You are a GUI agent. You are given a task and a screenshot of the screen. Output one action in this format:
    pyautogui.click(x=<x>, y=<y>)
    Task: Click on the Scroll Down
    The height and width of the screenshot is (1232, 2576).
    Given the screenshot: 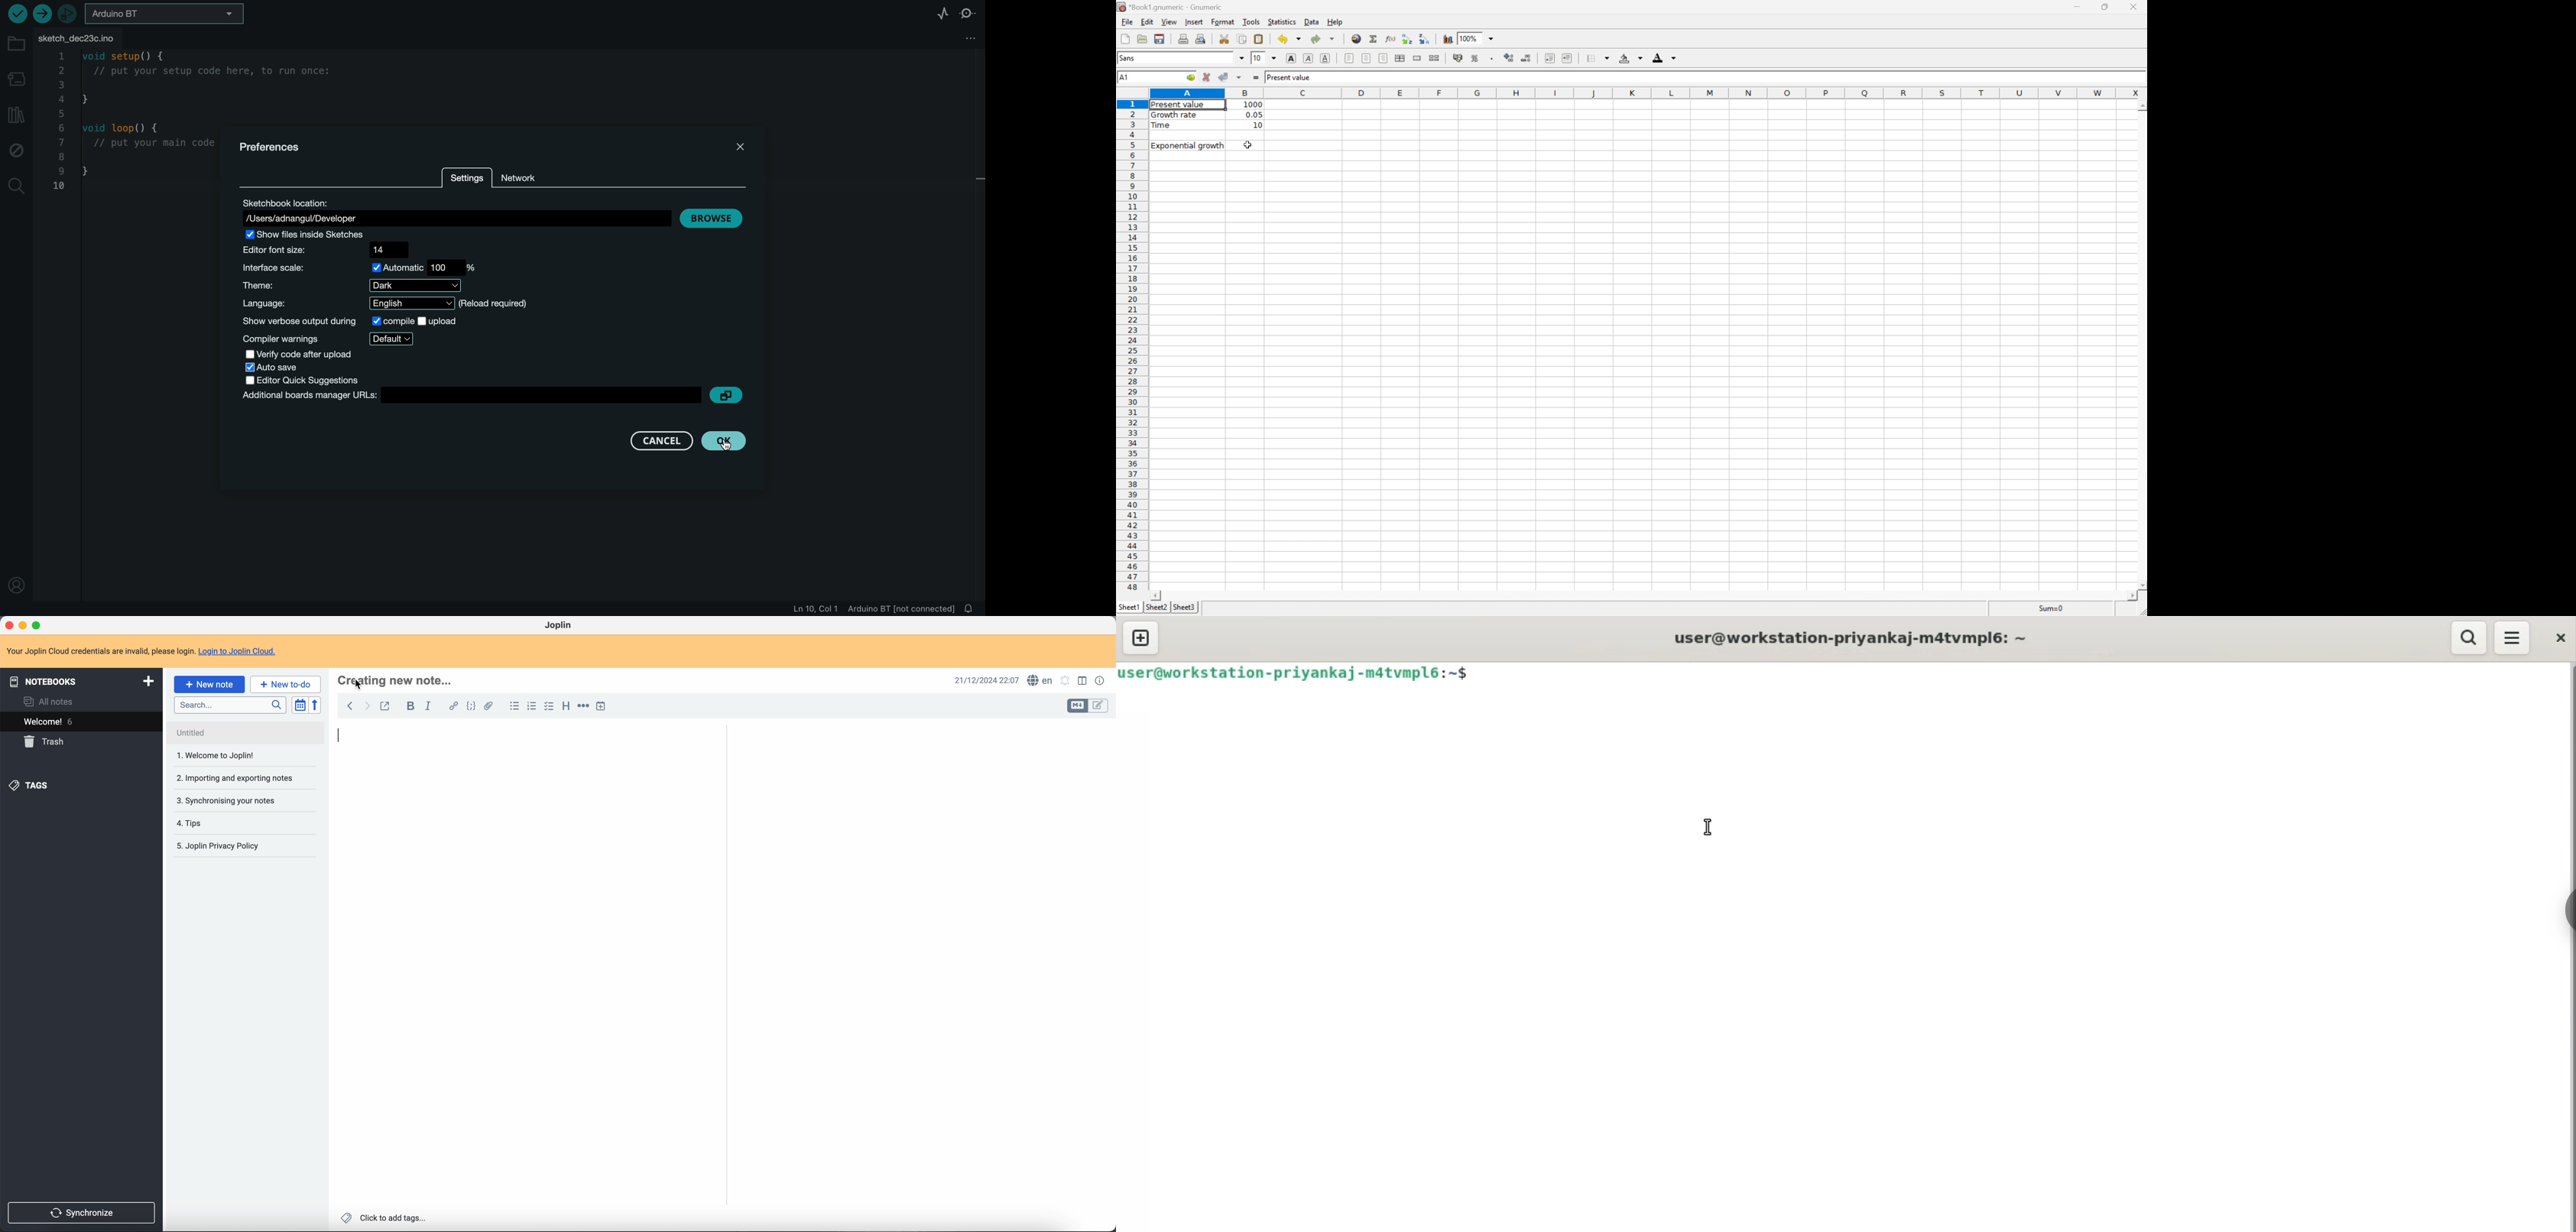 What is the action you would take?
    pyautogui.click(x=2141, y=583)
    